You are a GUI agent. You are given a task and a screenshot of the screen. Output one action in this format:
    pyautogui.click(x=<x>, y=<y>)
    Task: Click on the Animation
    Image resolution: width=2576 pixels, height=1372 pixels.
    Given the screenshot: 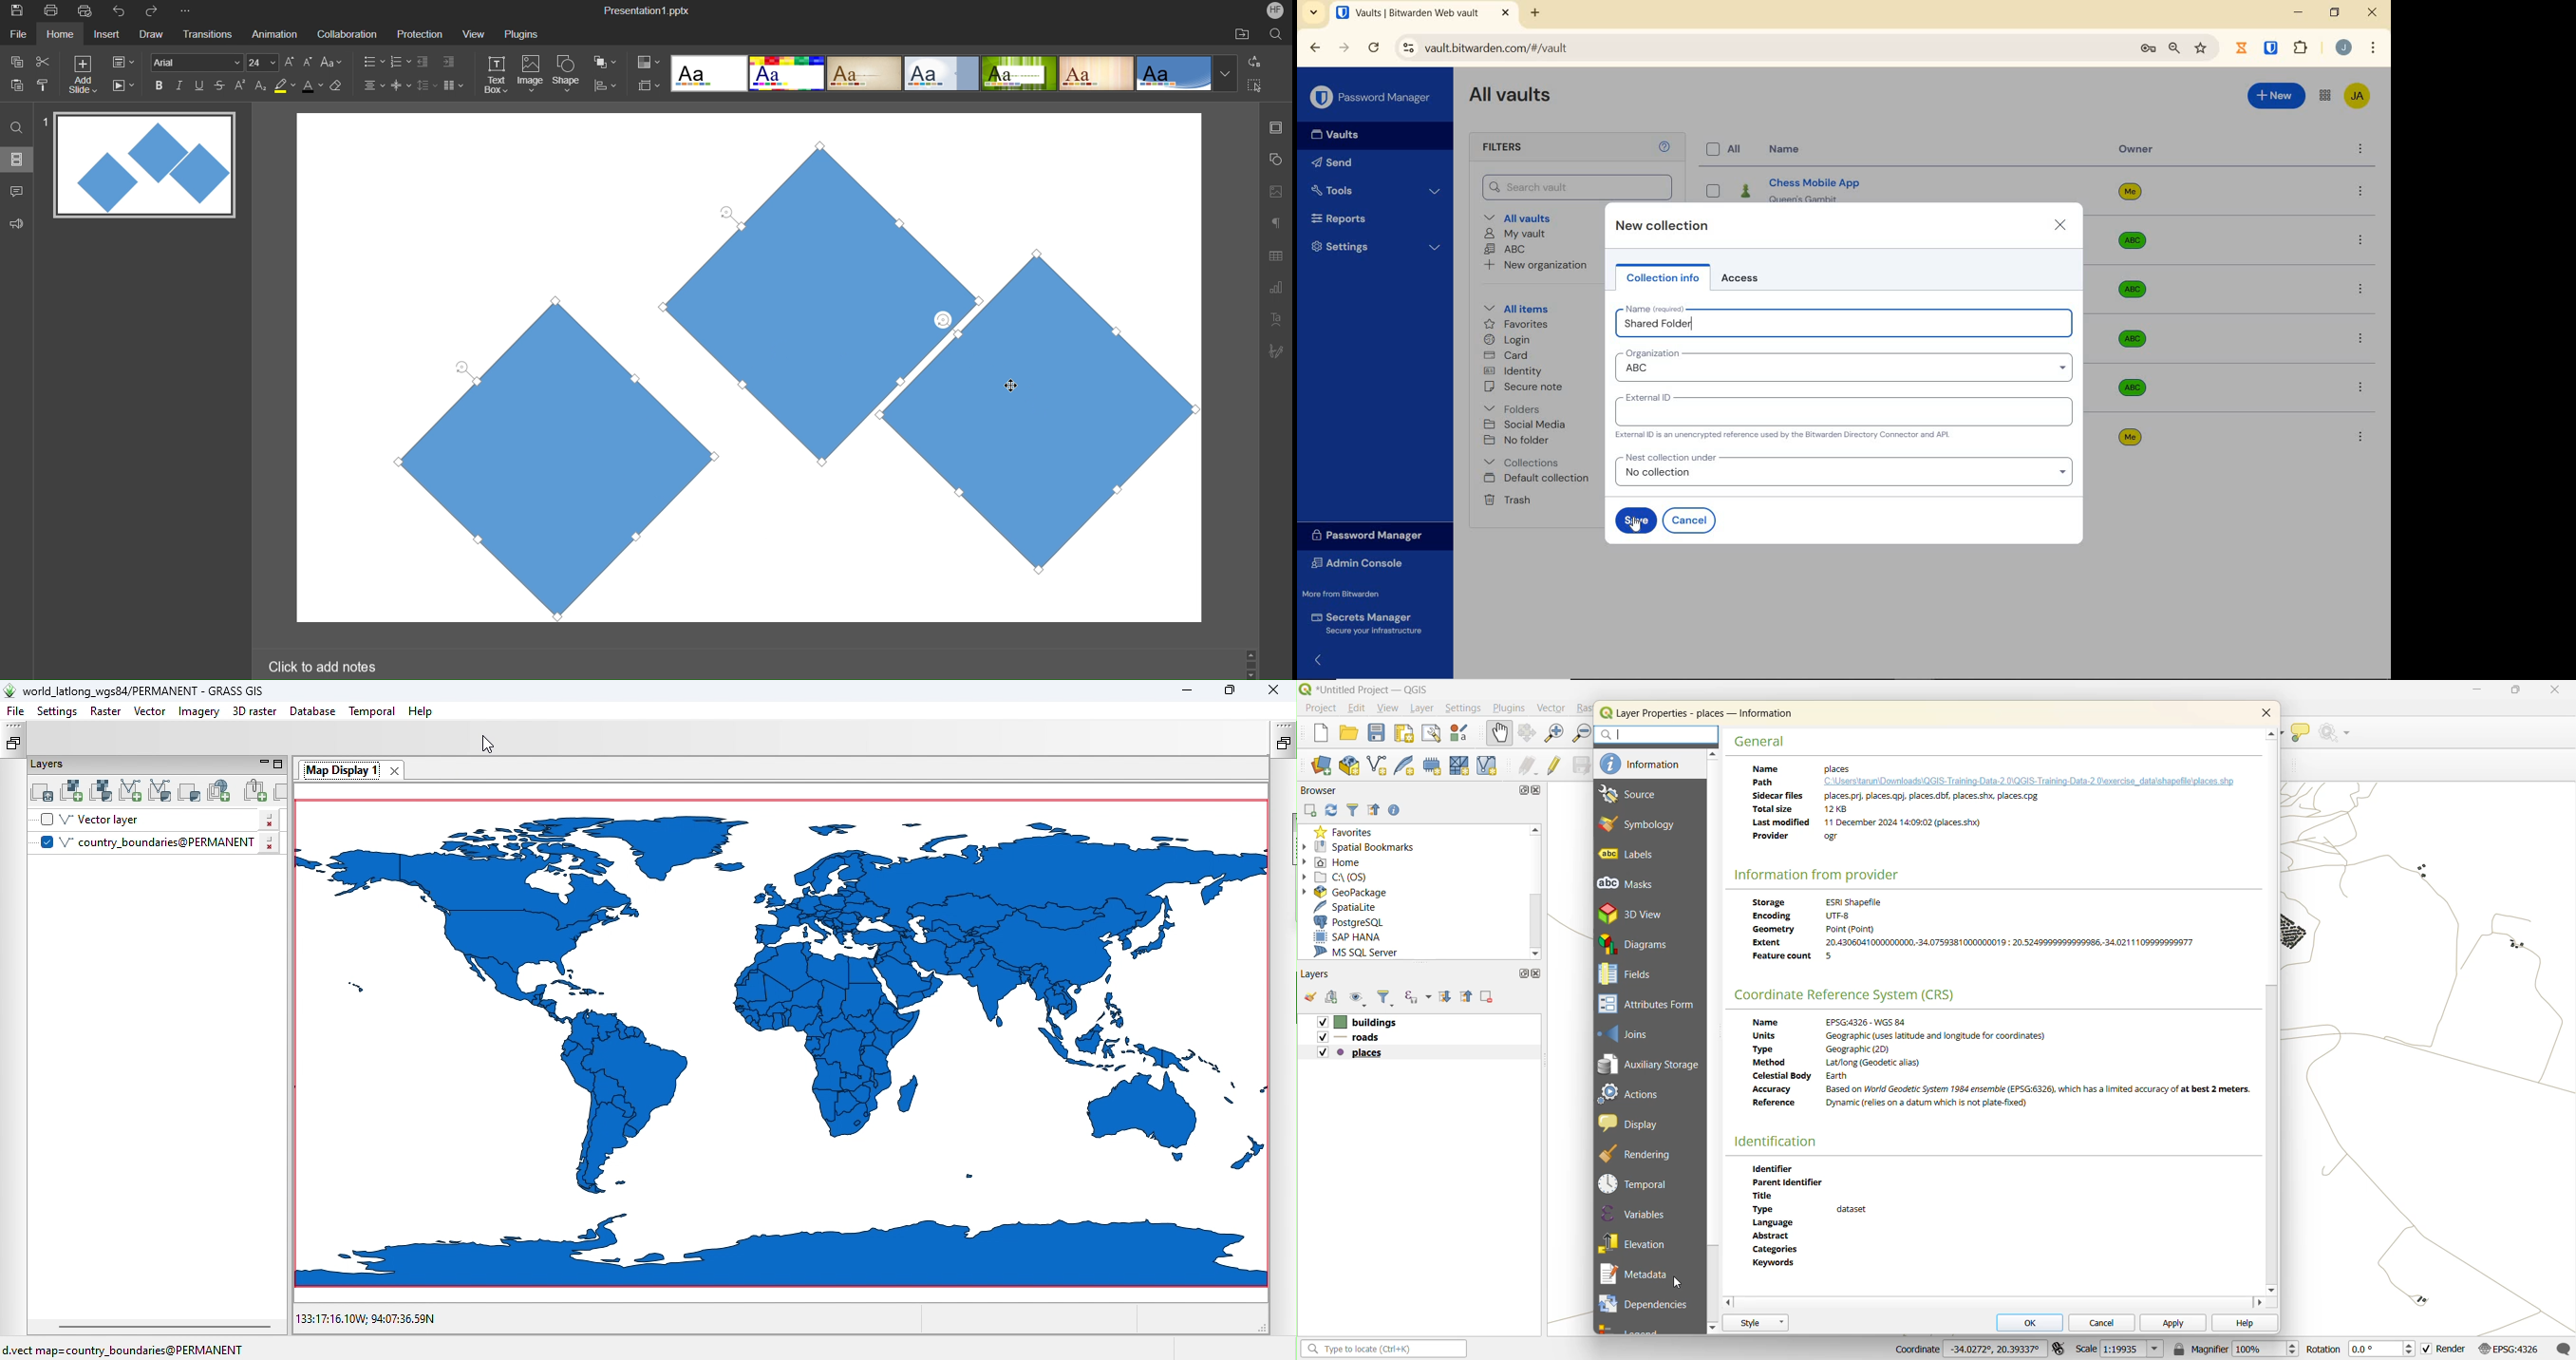 What is the action you would take?
    pyautogui.click(x=273, y=34)
    